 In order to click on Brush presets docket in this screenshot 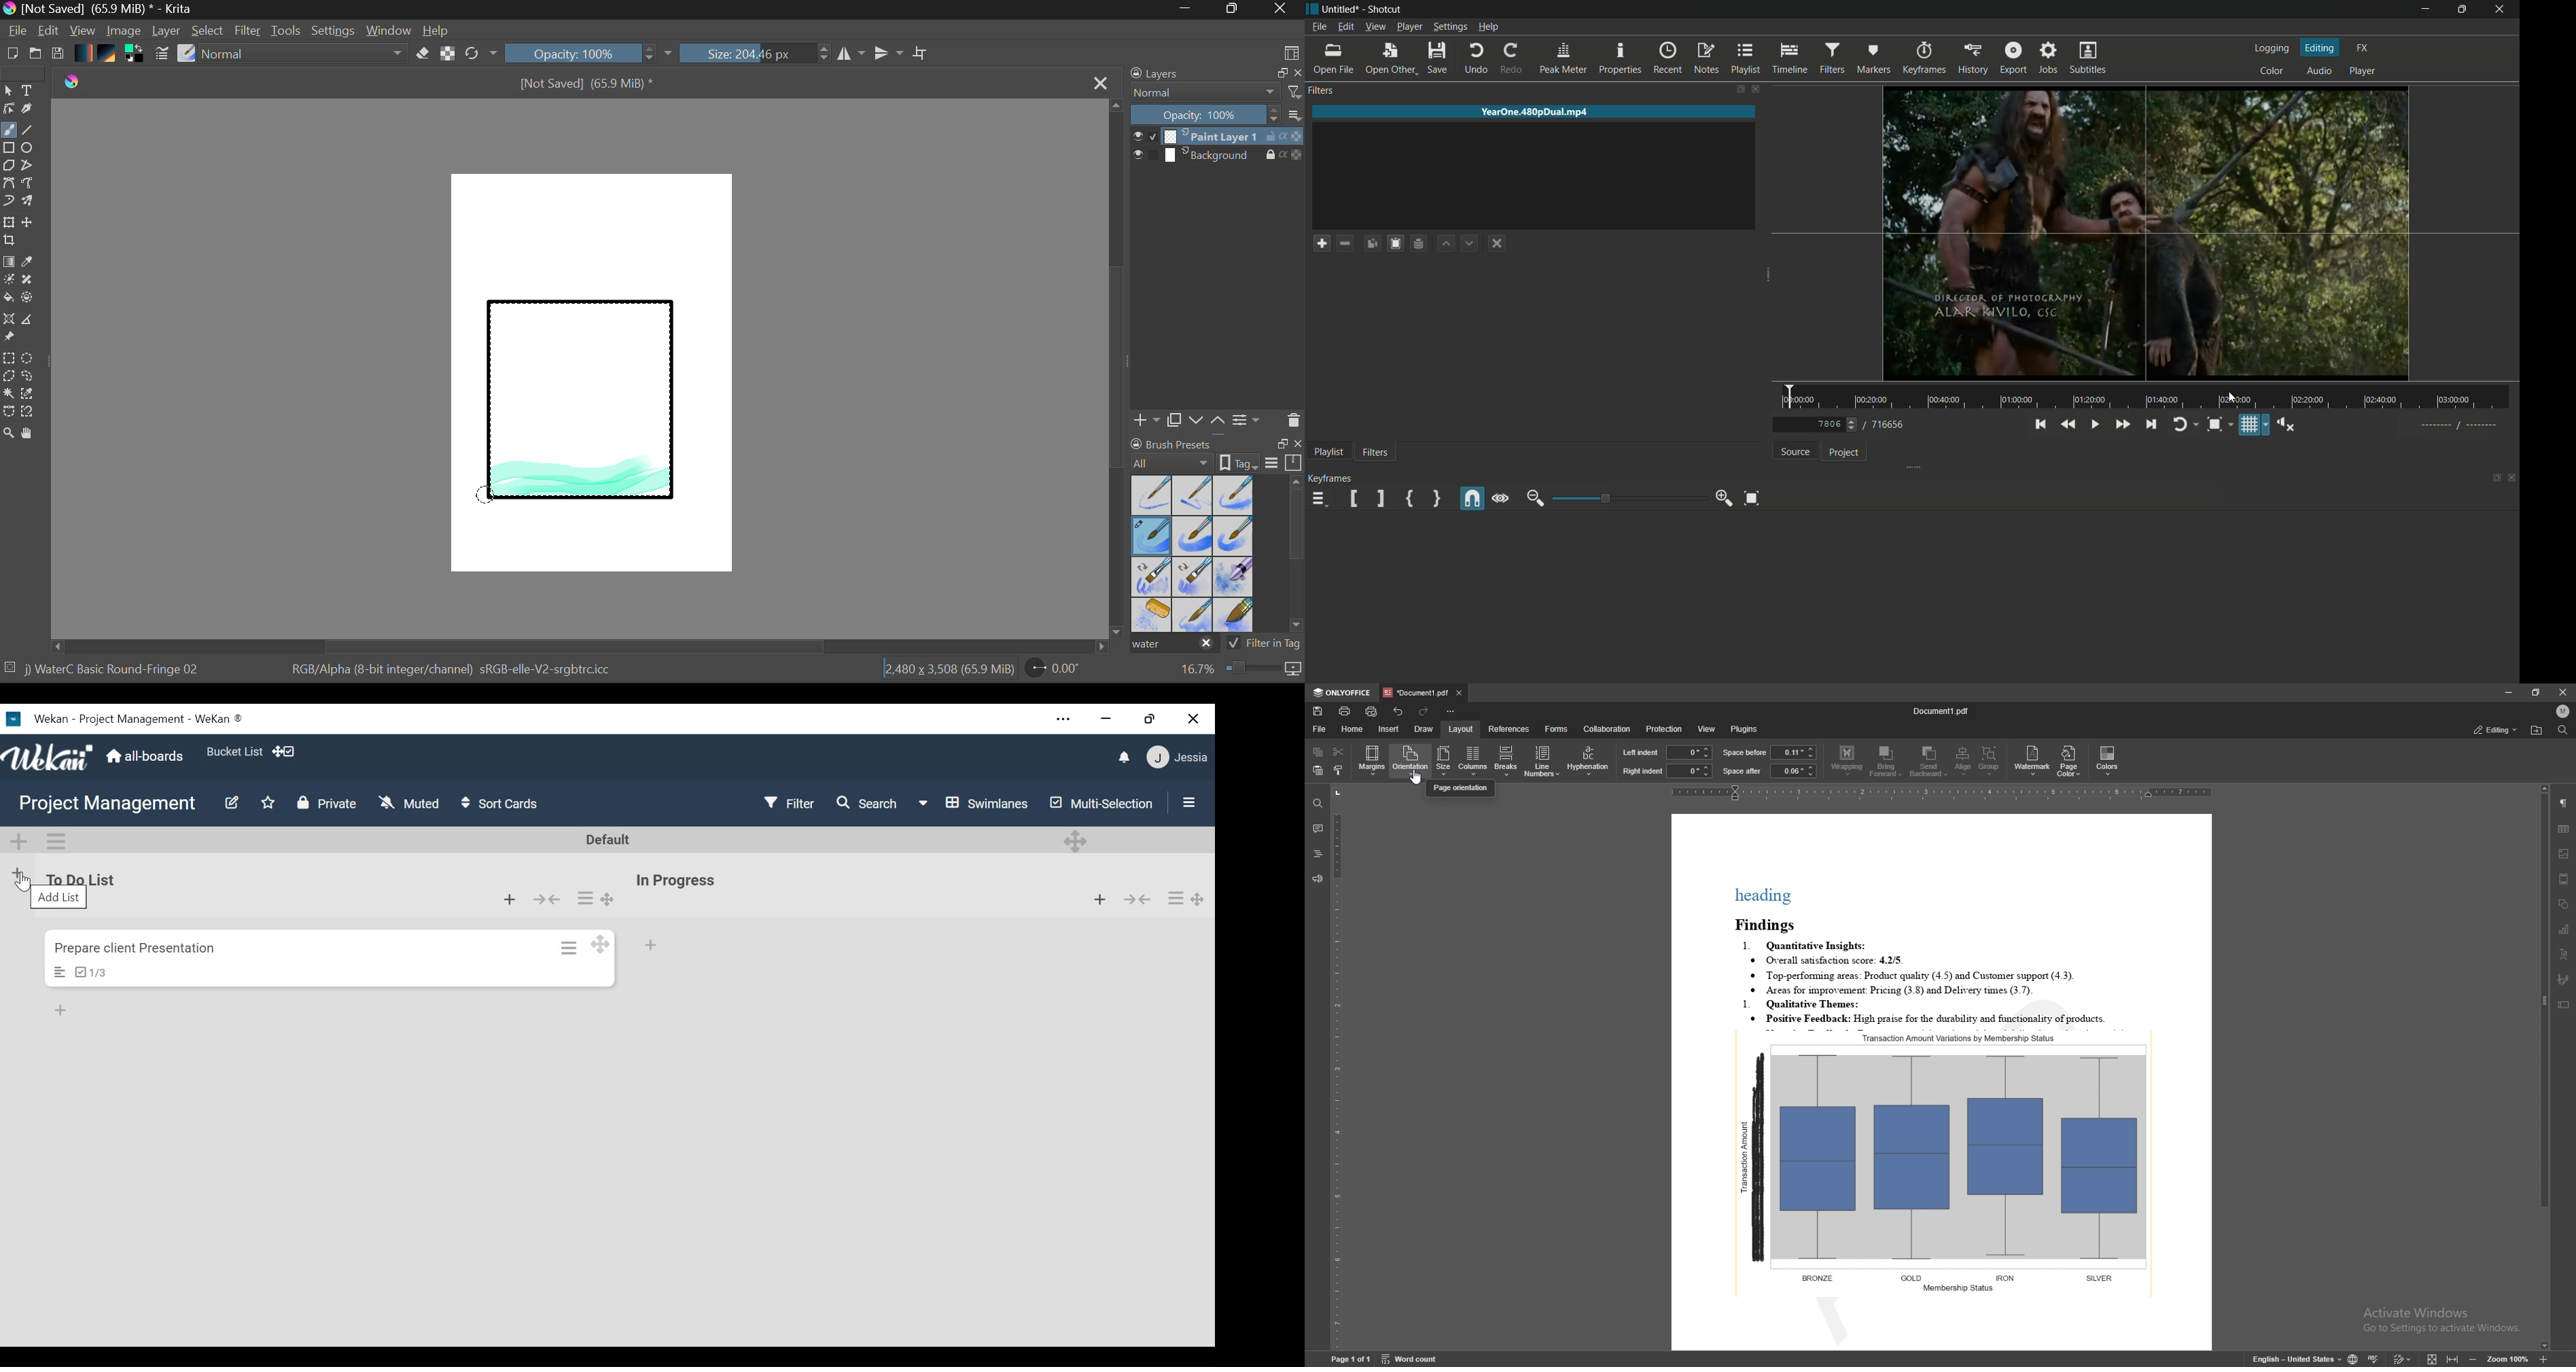, I will do `click(1216, 453)`.